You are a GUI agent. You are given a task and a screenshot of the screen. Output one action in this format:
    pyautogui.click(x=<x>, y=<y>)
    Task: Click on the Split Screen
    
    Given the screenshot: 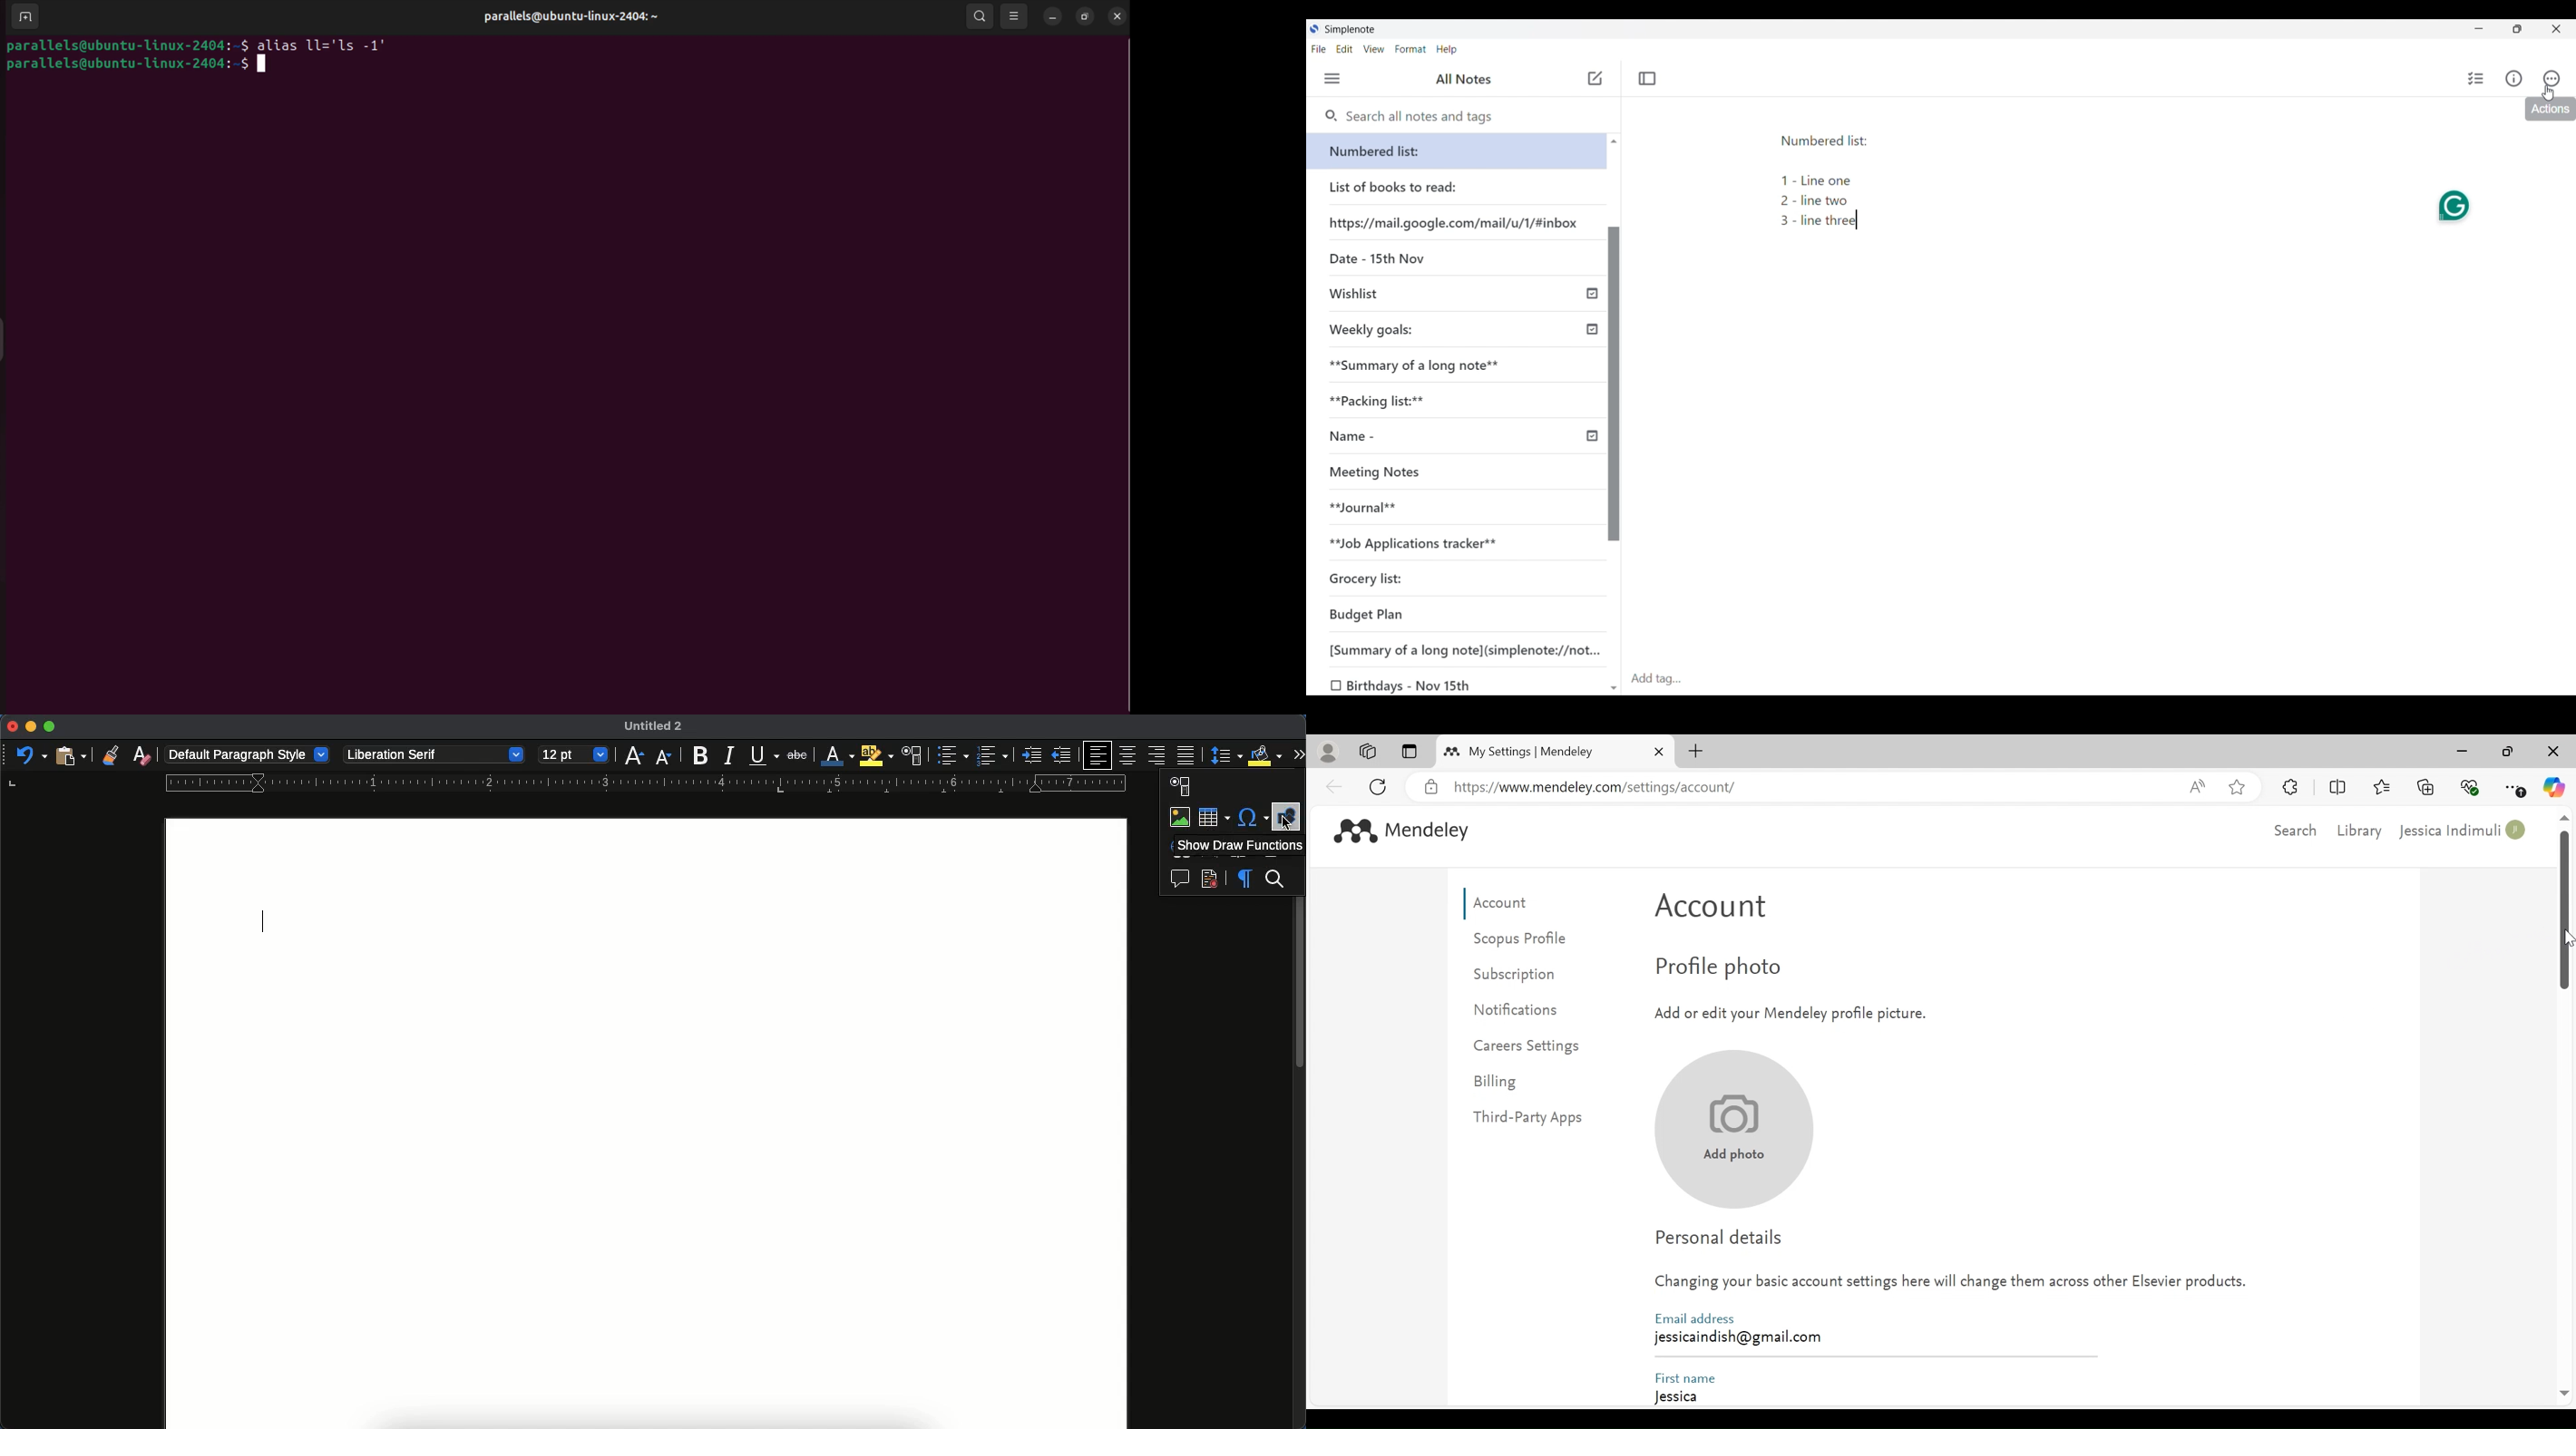 What is the action you would take?
    pyautogui.click(x=2341, y=787)
    